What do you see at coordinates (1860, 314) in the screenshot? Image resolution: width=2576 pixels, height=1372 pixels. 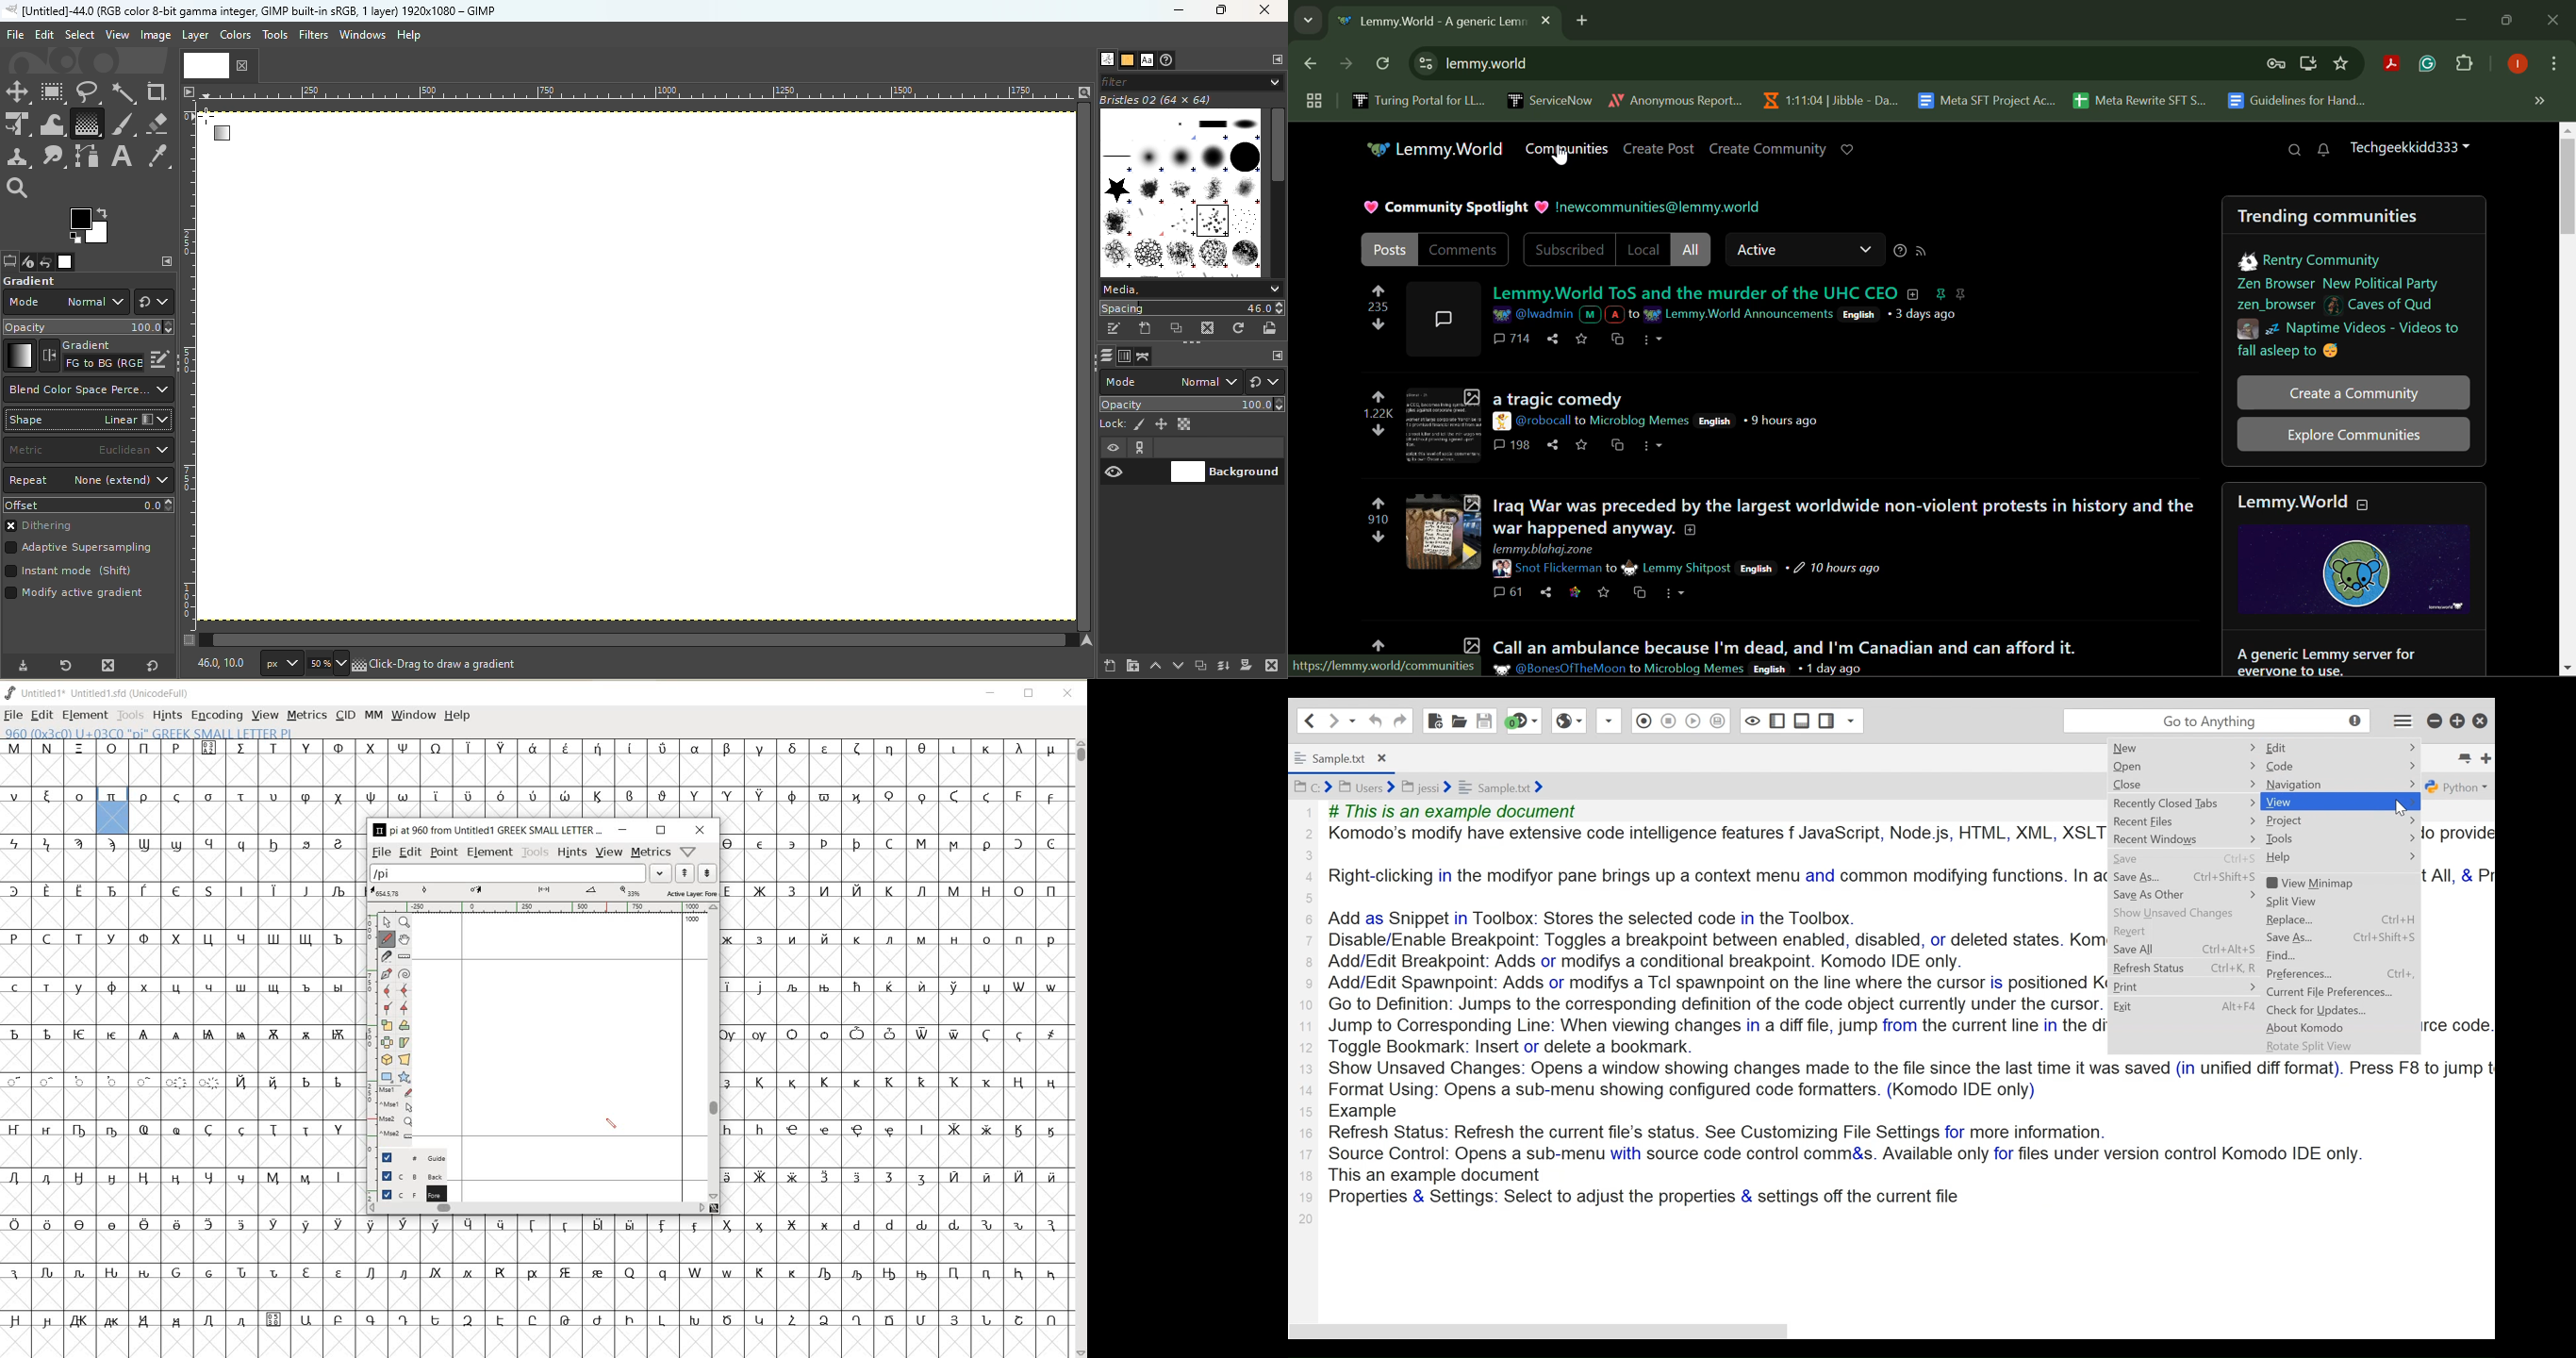 I see `English` at bounding box center [1860, 314].